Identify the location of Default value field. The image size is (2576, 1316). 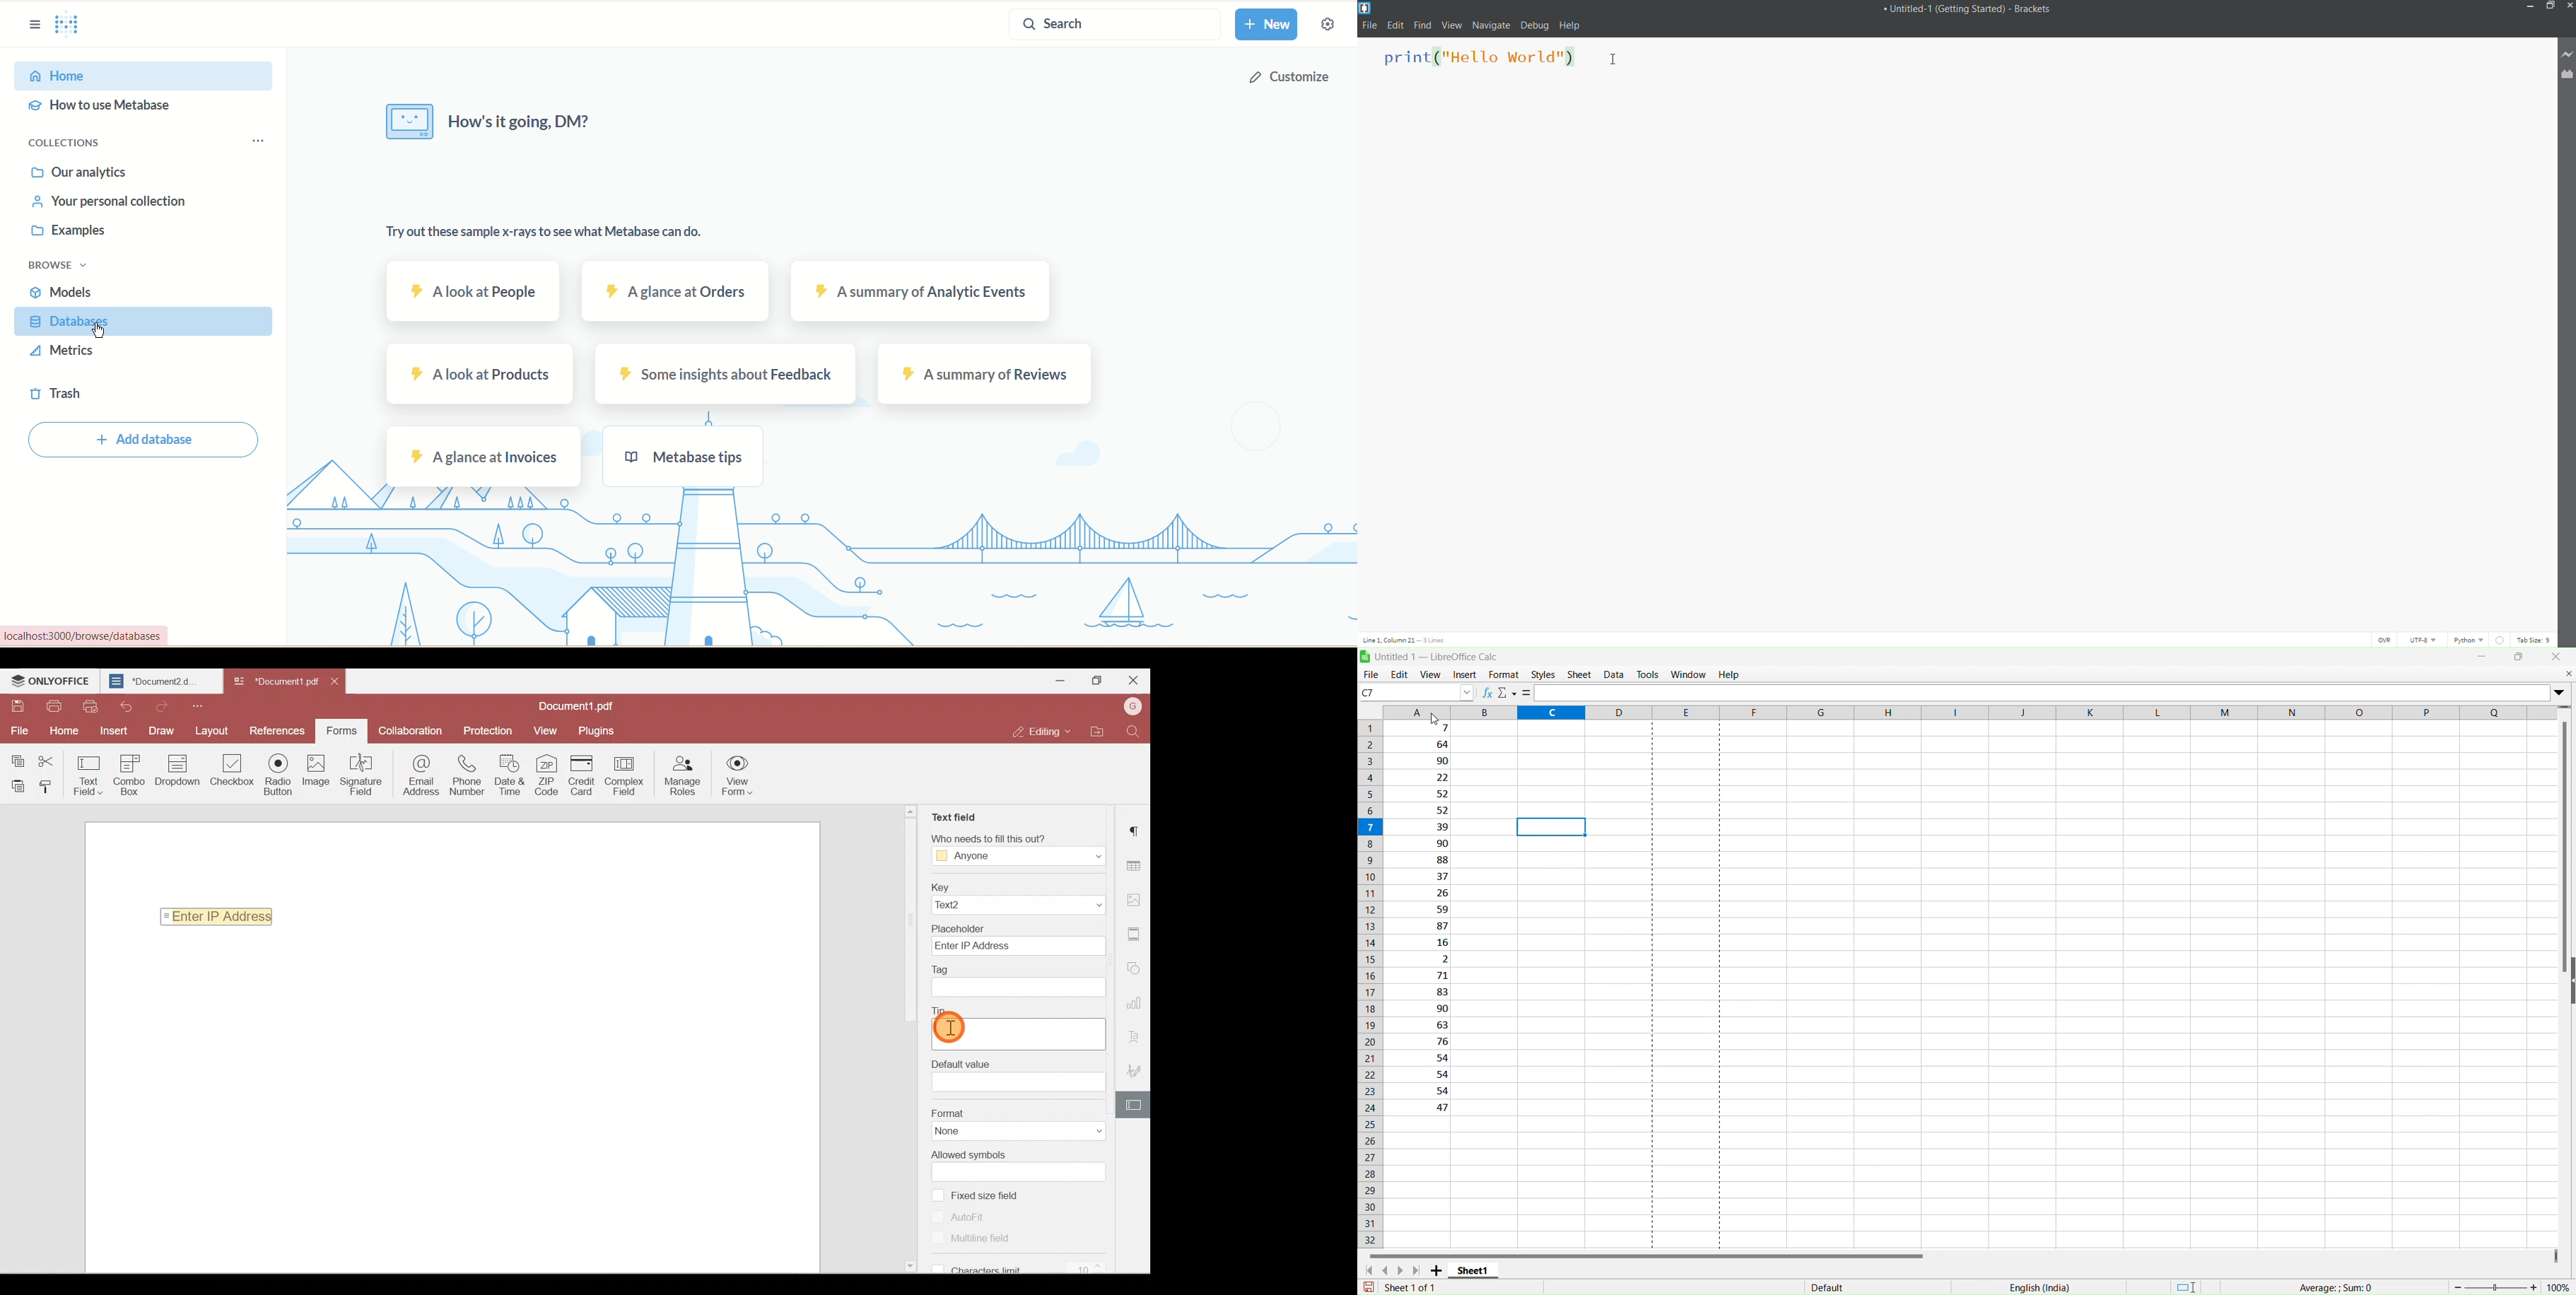
(1020, 1083).